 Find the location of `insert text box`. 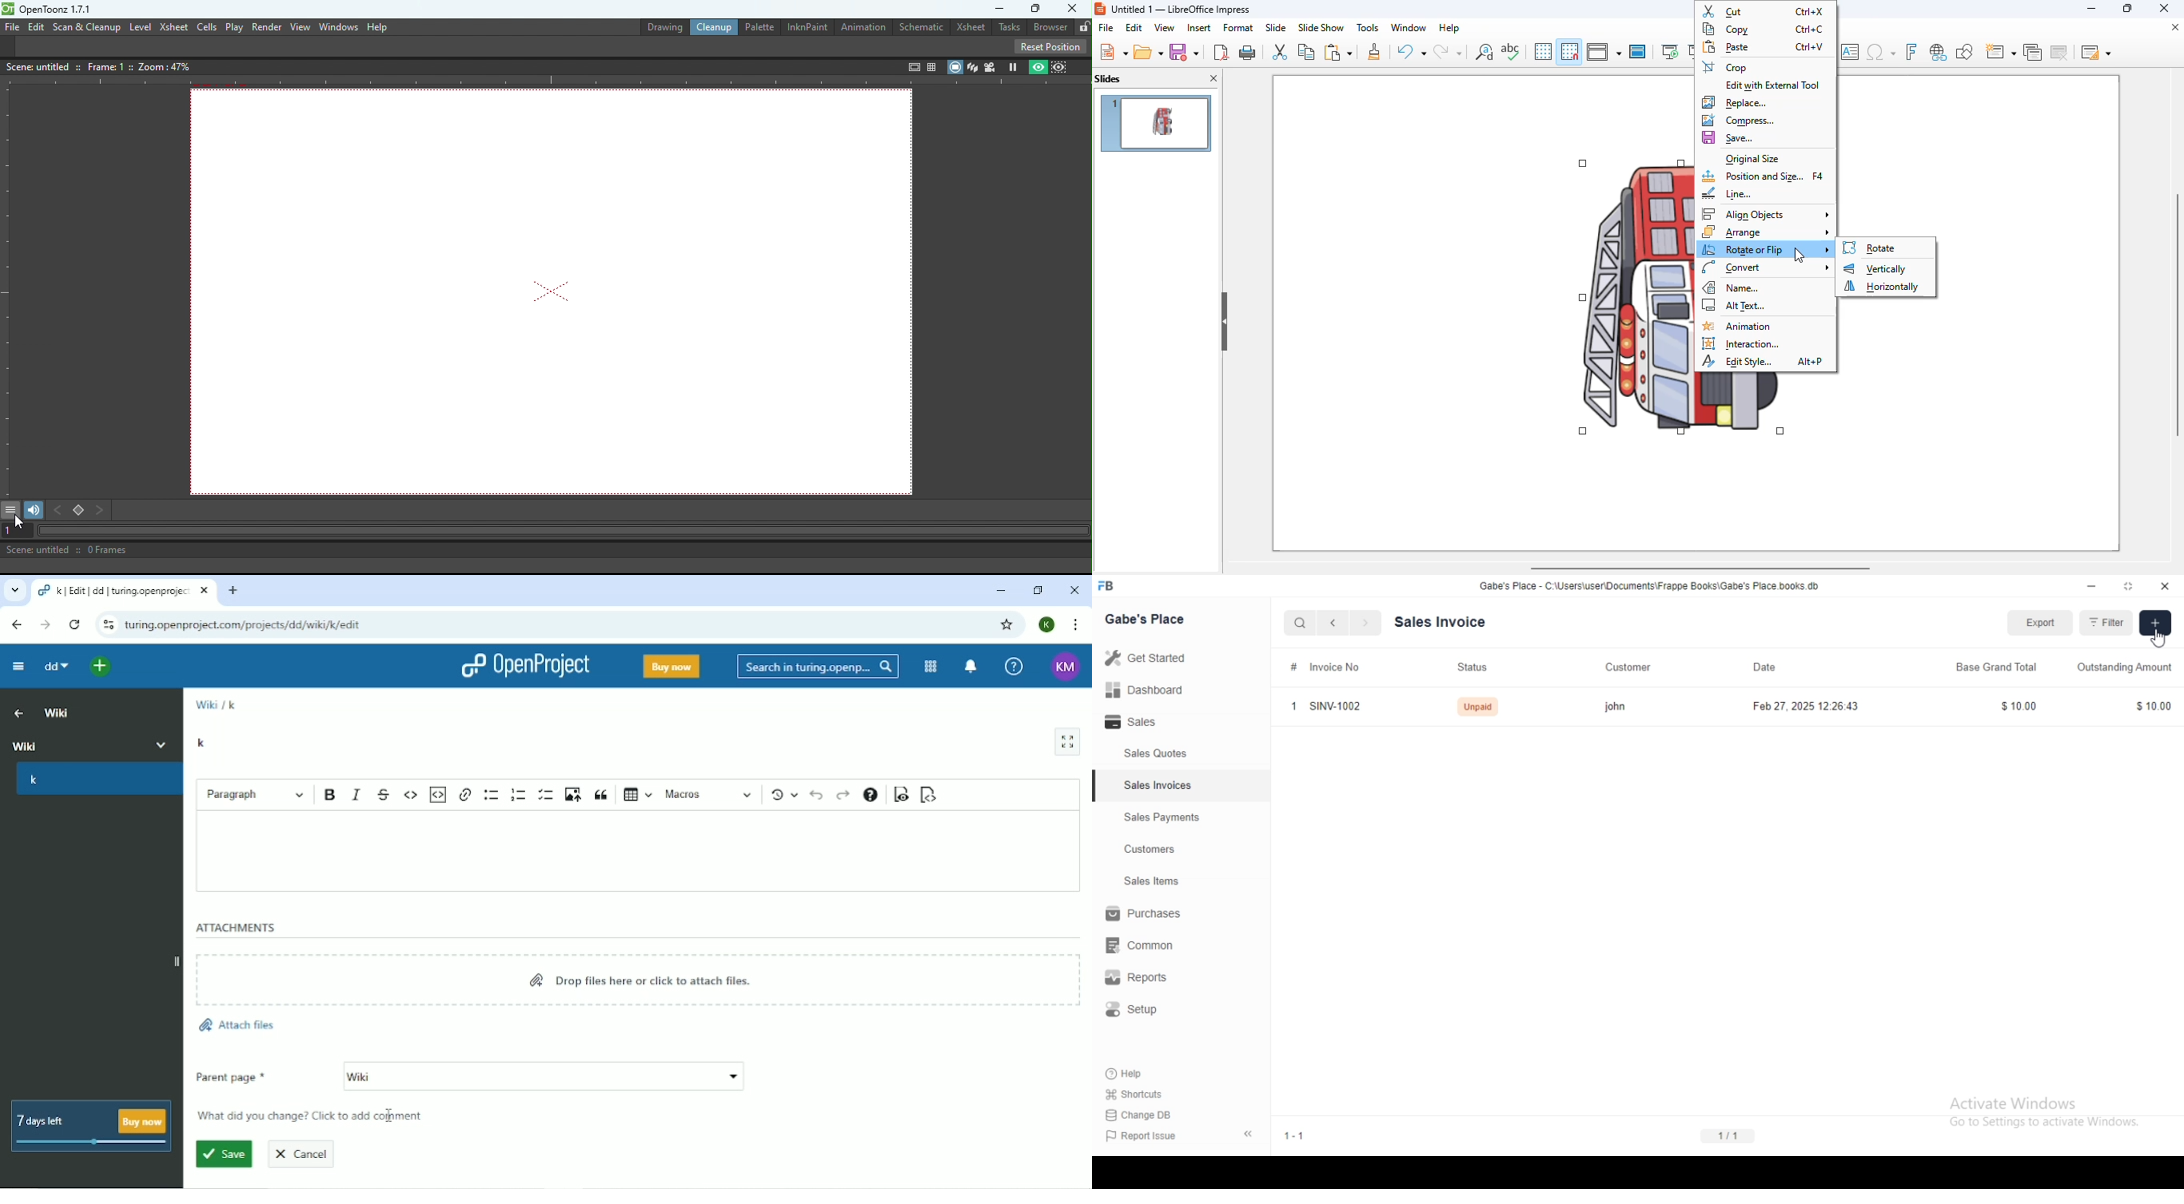

insert text box is located at coordinates (1849, 52).